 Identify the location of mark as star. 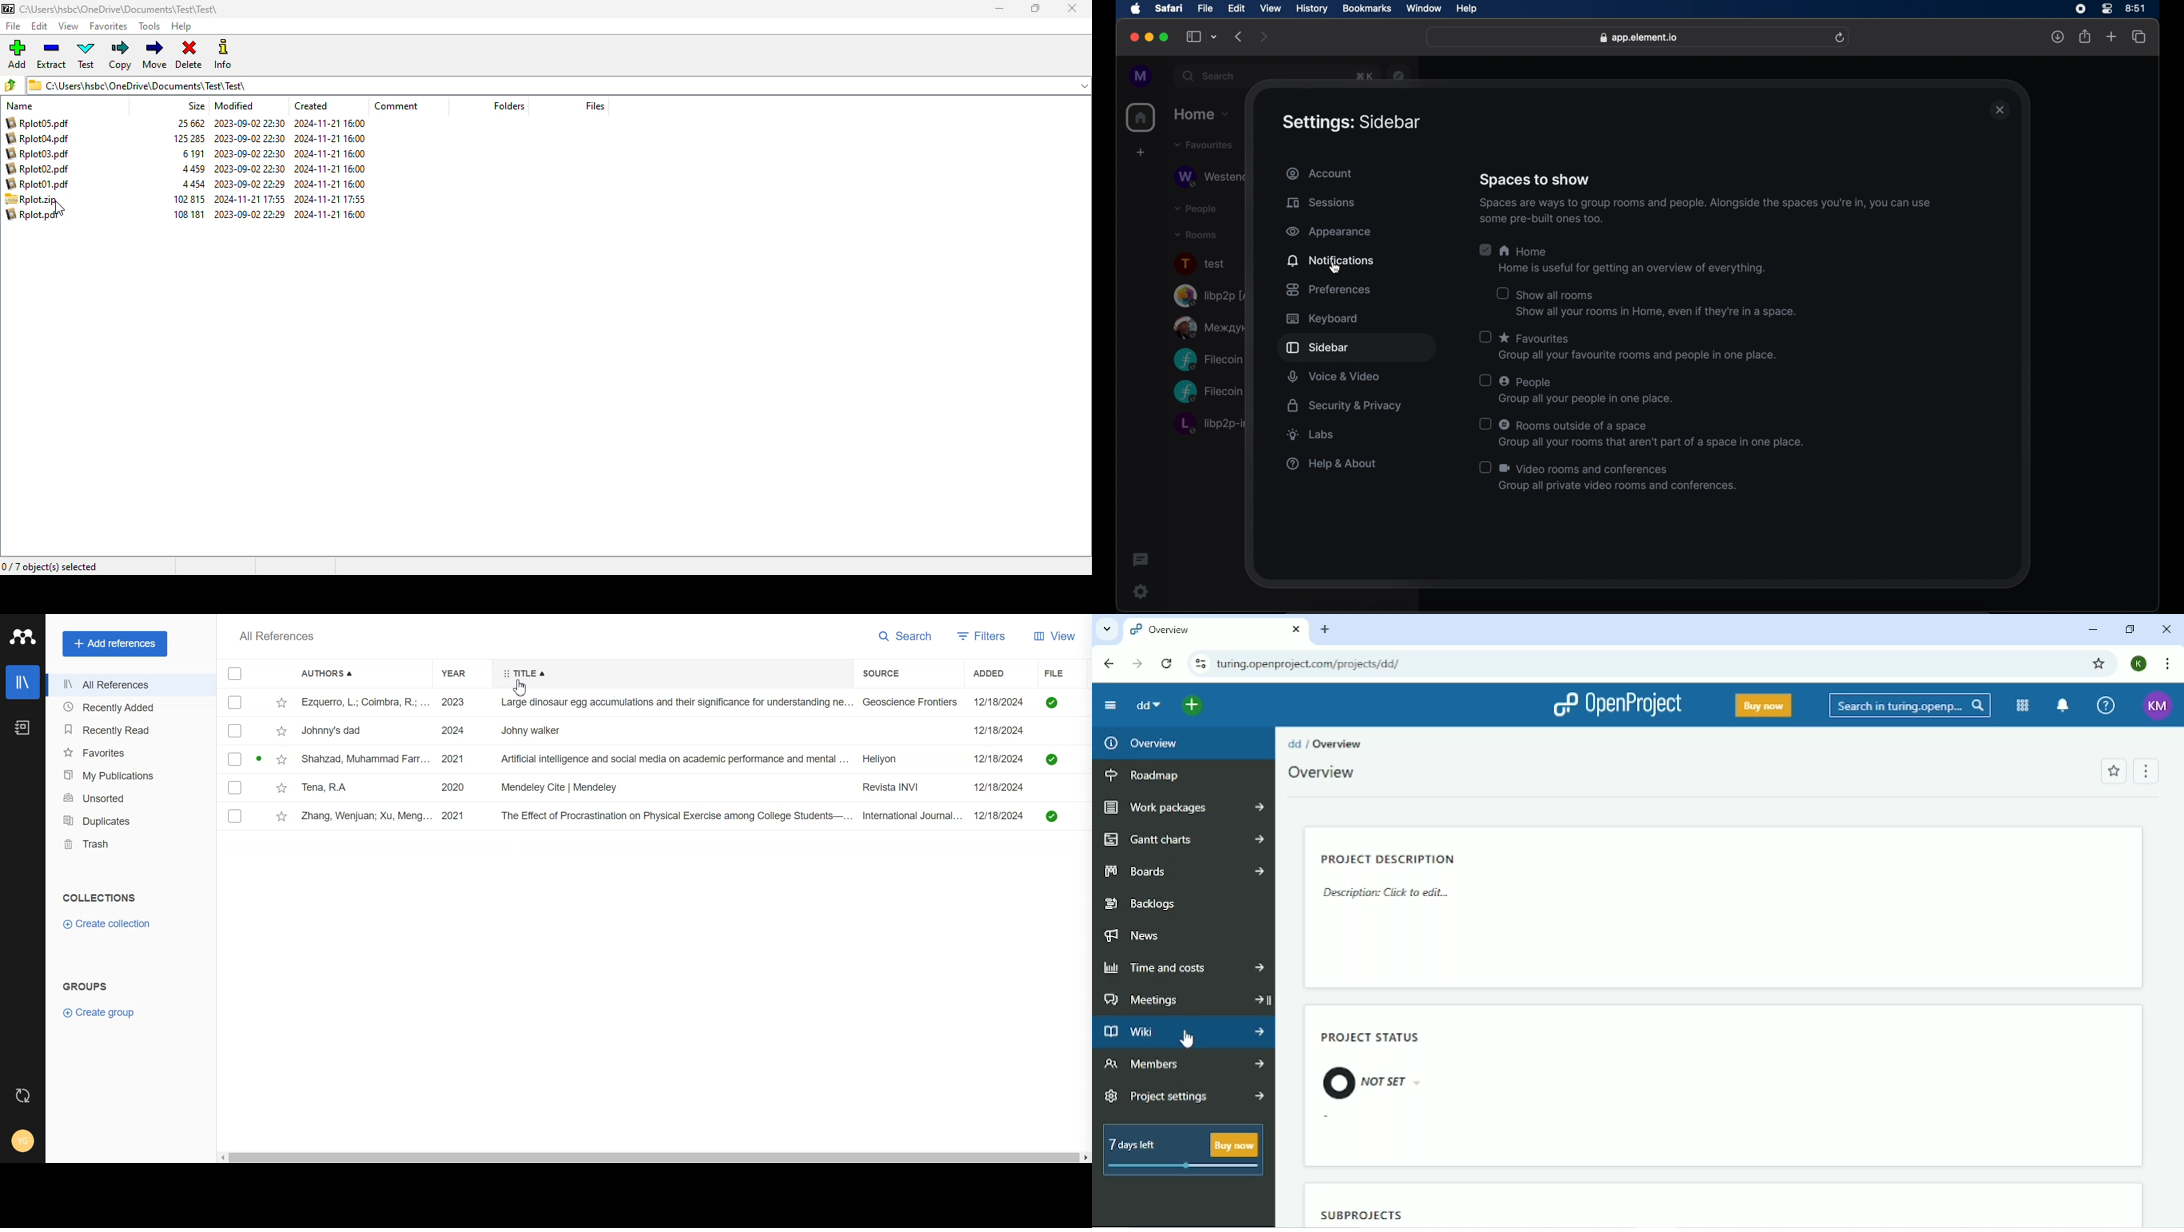
(282, 703).